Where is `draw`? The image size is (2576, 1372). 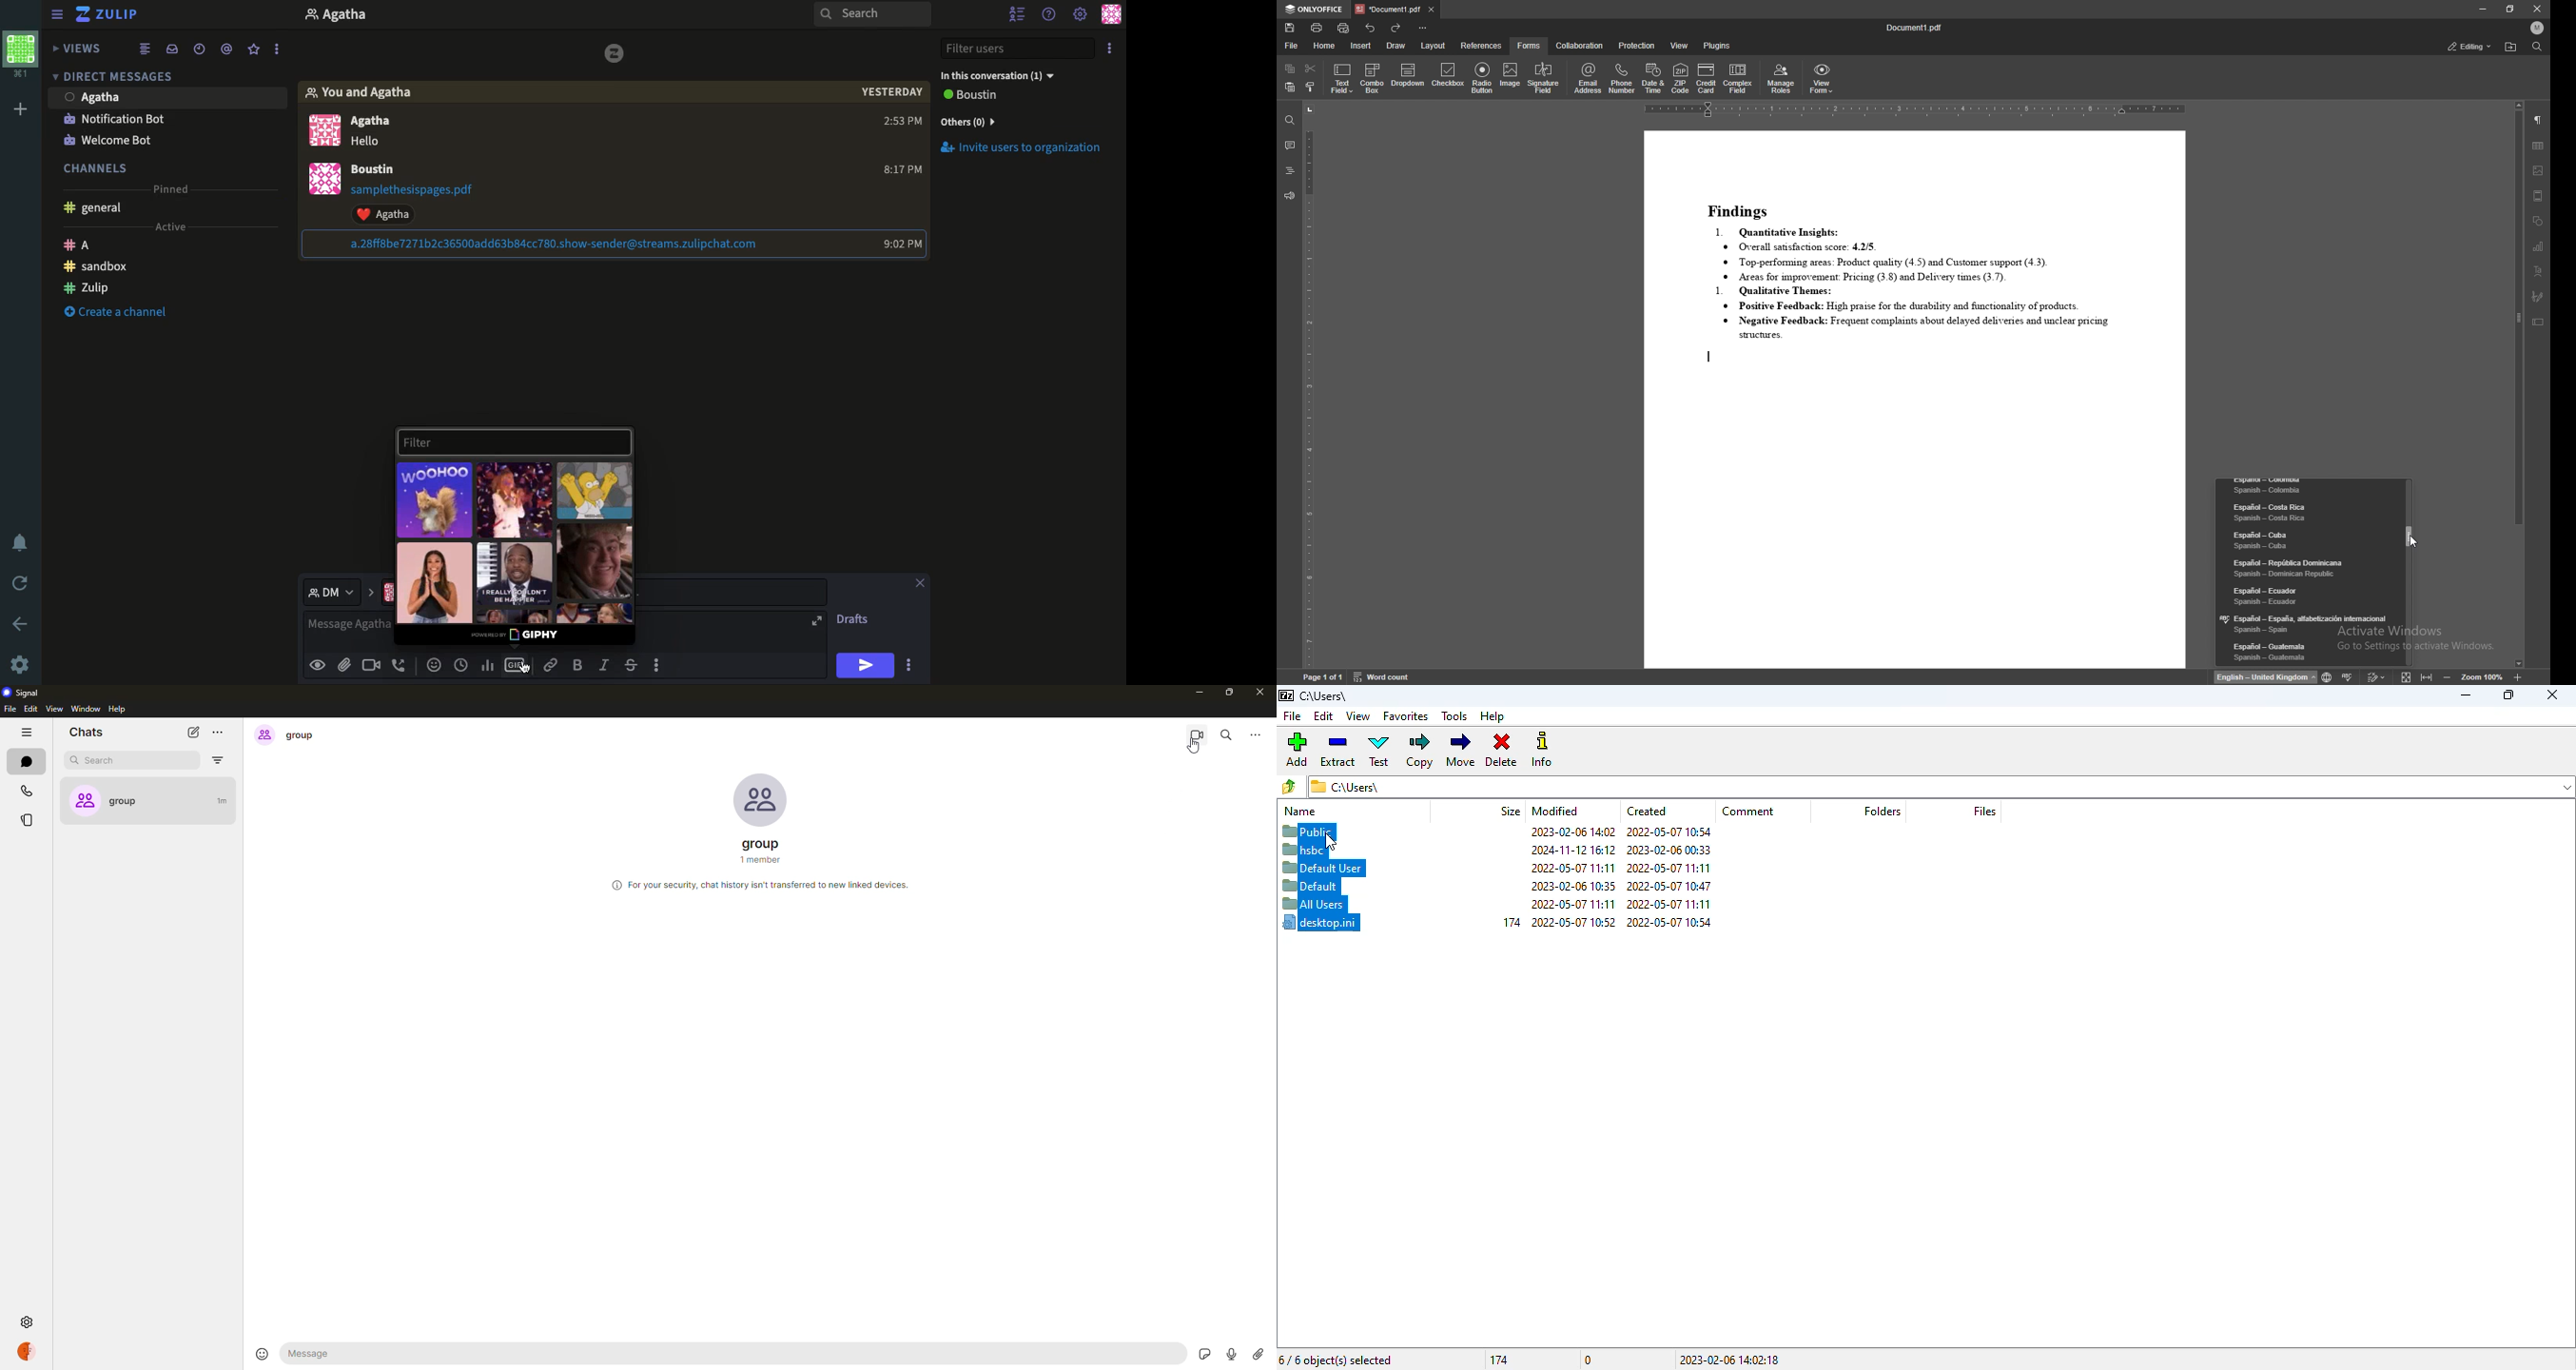 draw is located at coordinates (1395, 46).